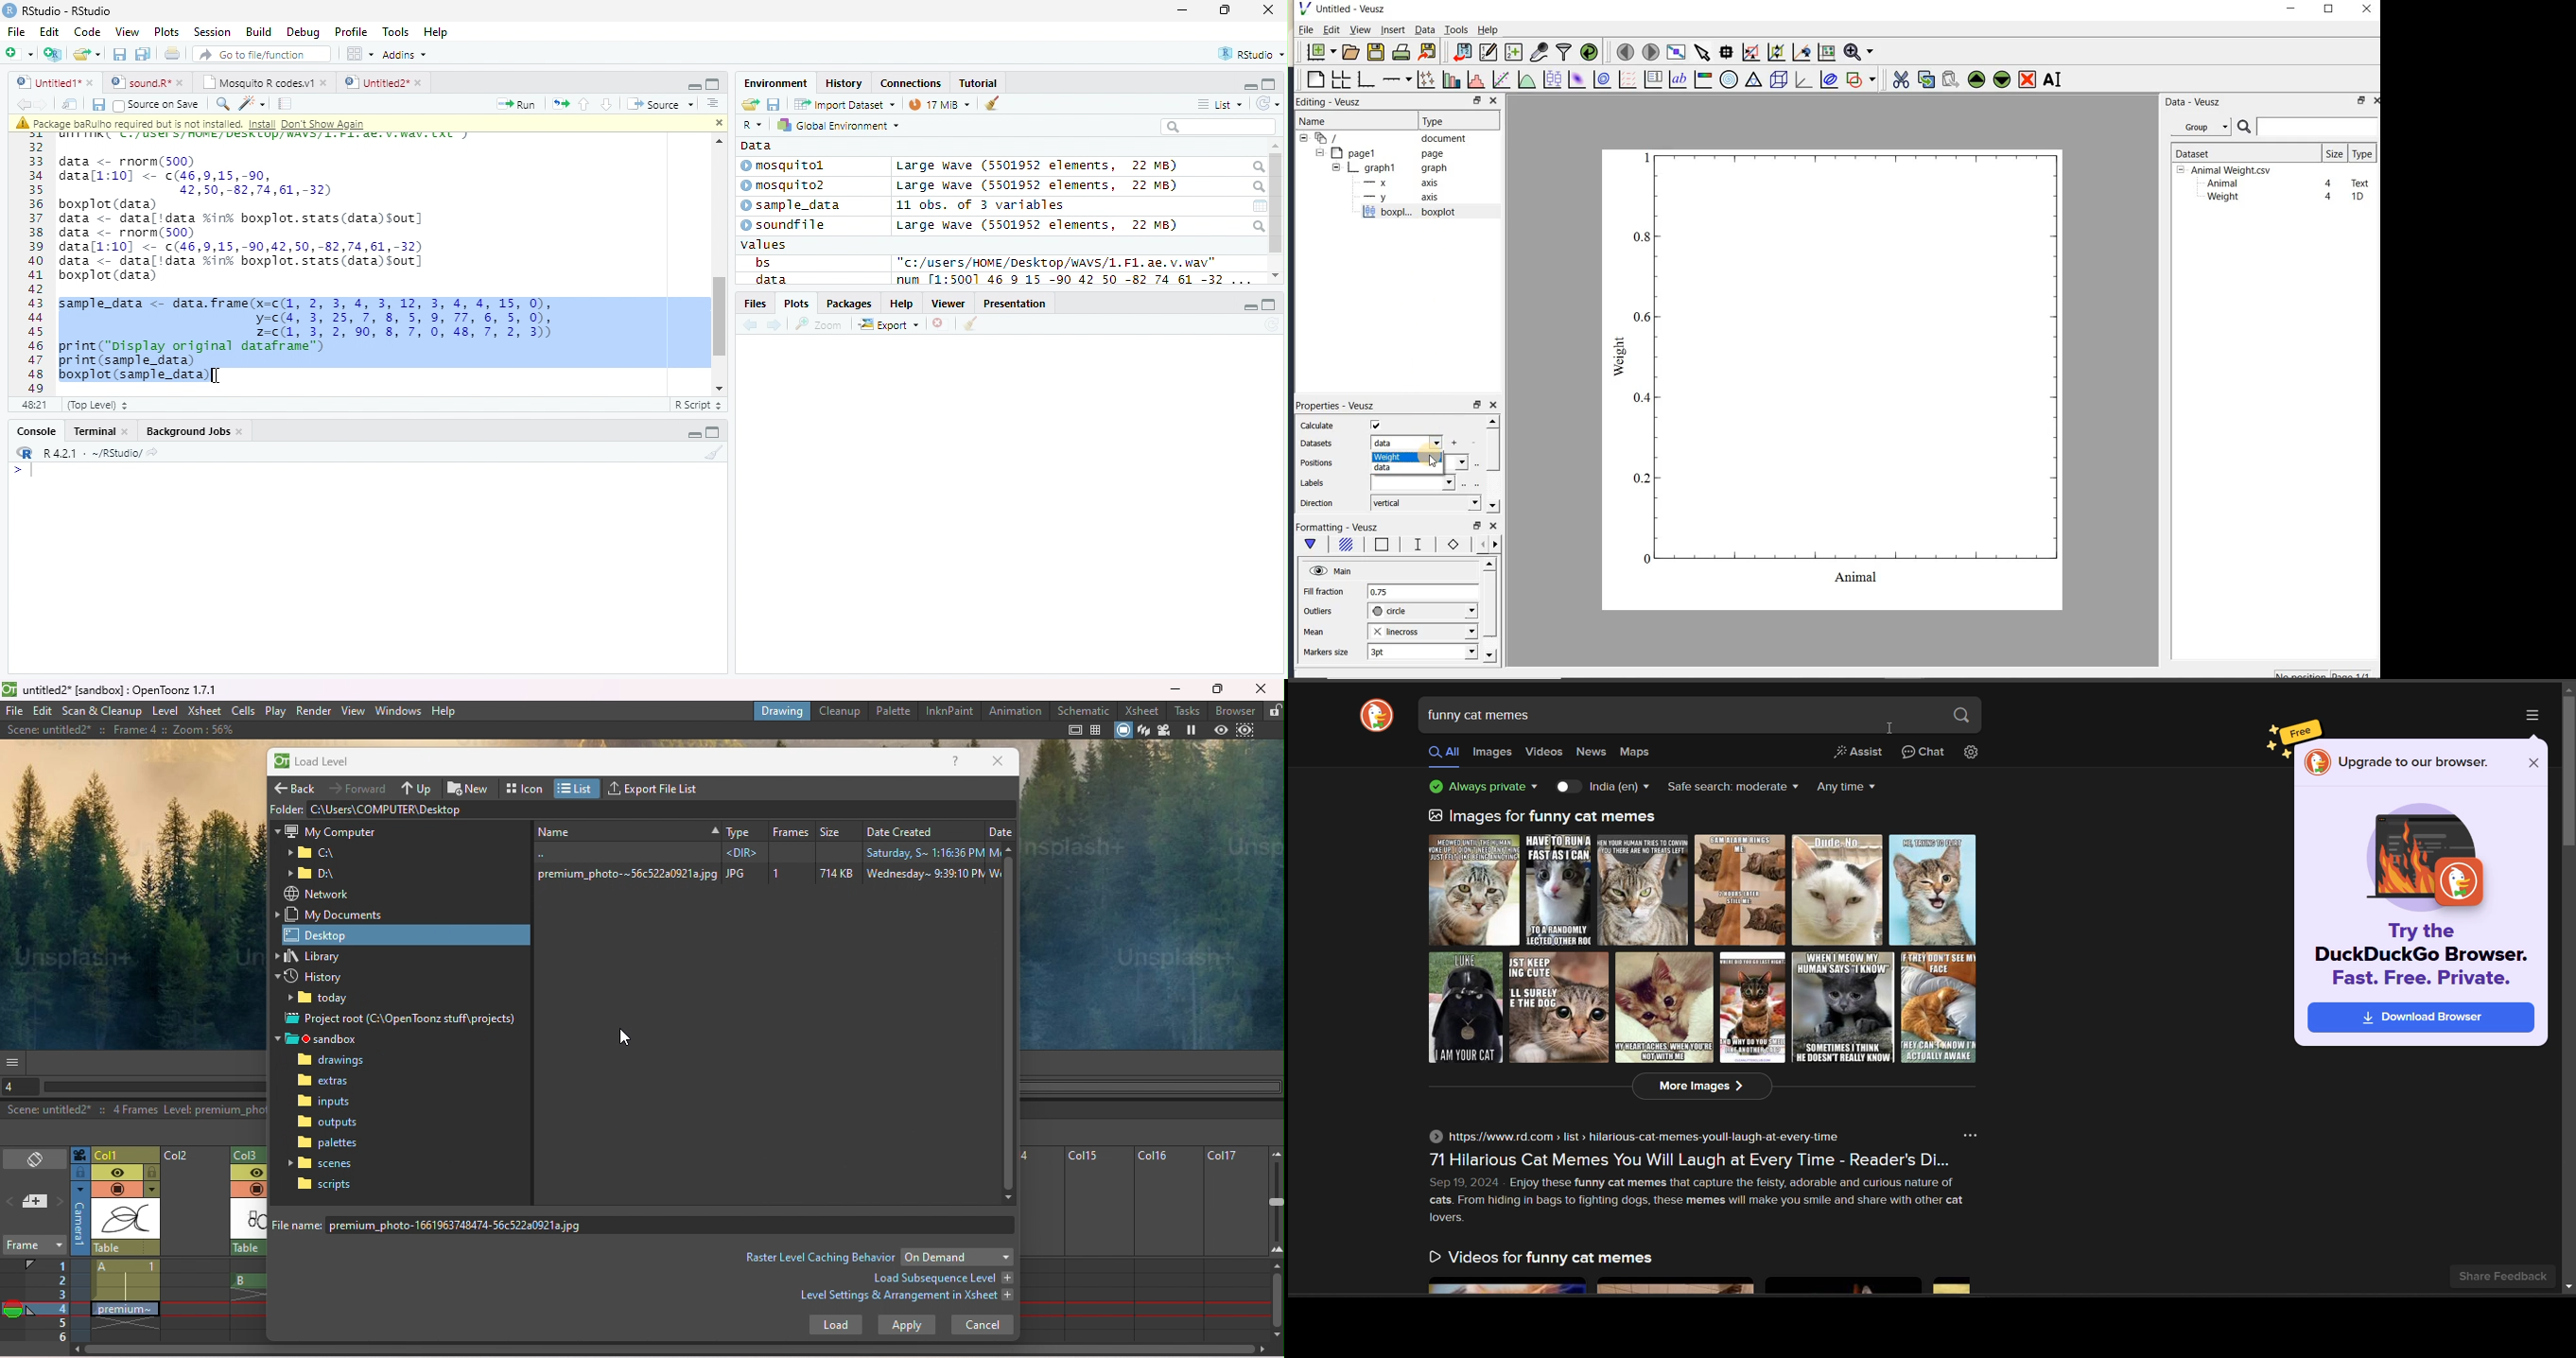 This screenshot has height=1372, width=2576. I want to click on vertical scroll bar, so click(2568, 774).